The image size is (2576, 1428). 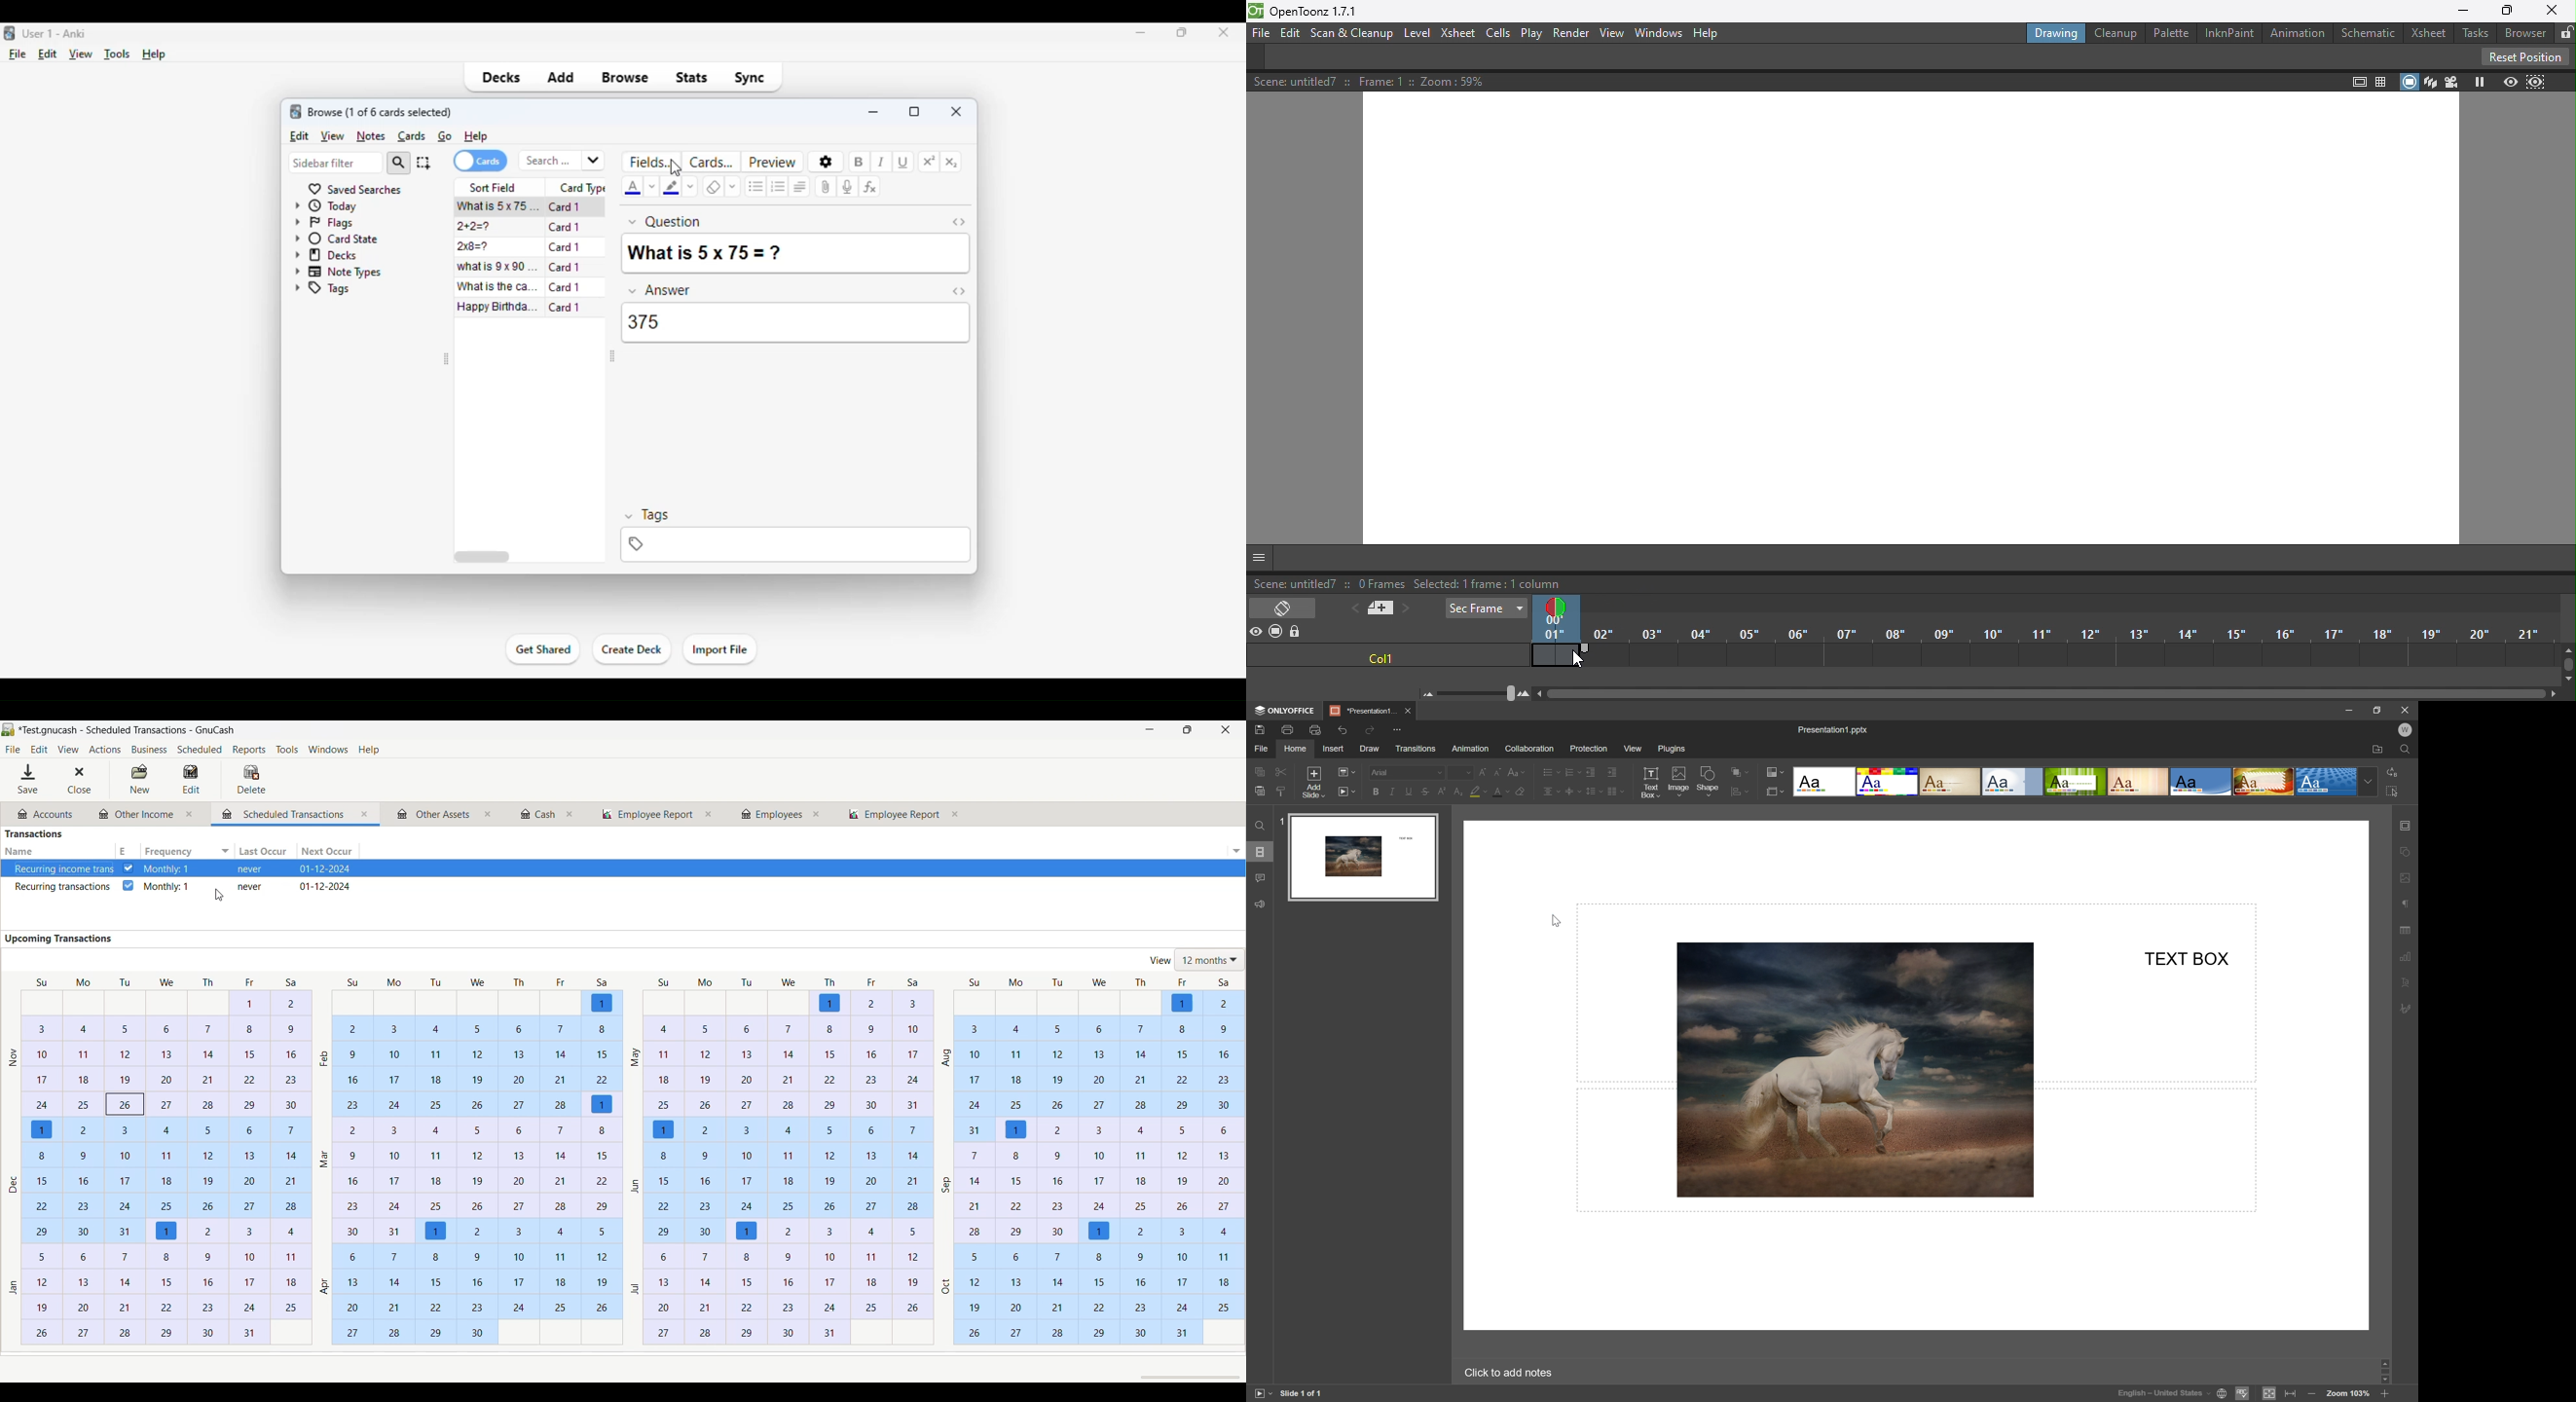 What do you see at coordinates (496, 205) in the screenshot?
I see `what is 5x75=?` at bounding box center [496, 205].